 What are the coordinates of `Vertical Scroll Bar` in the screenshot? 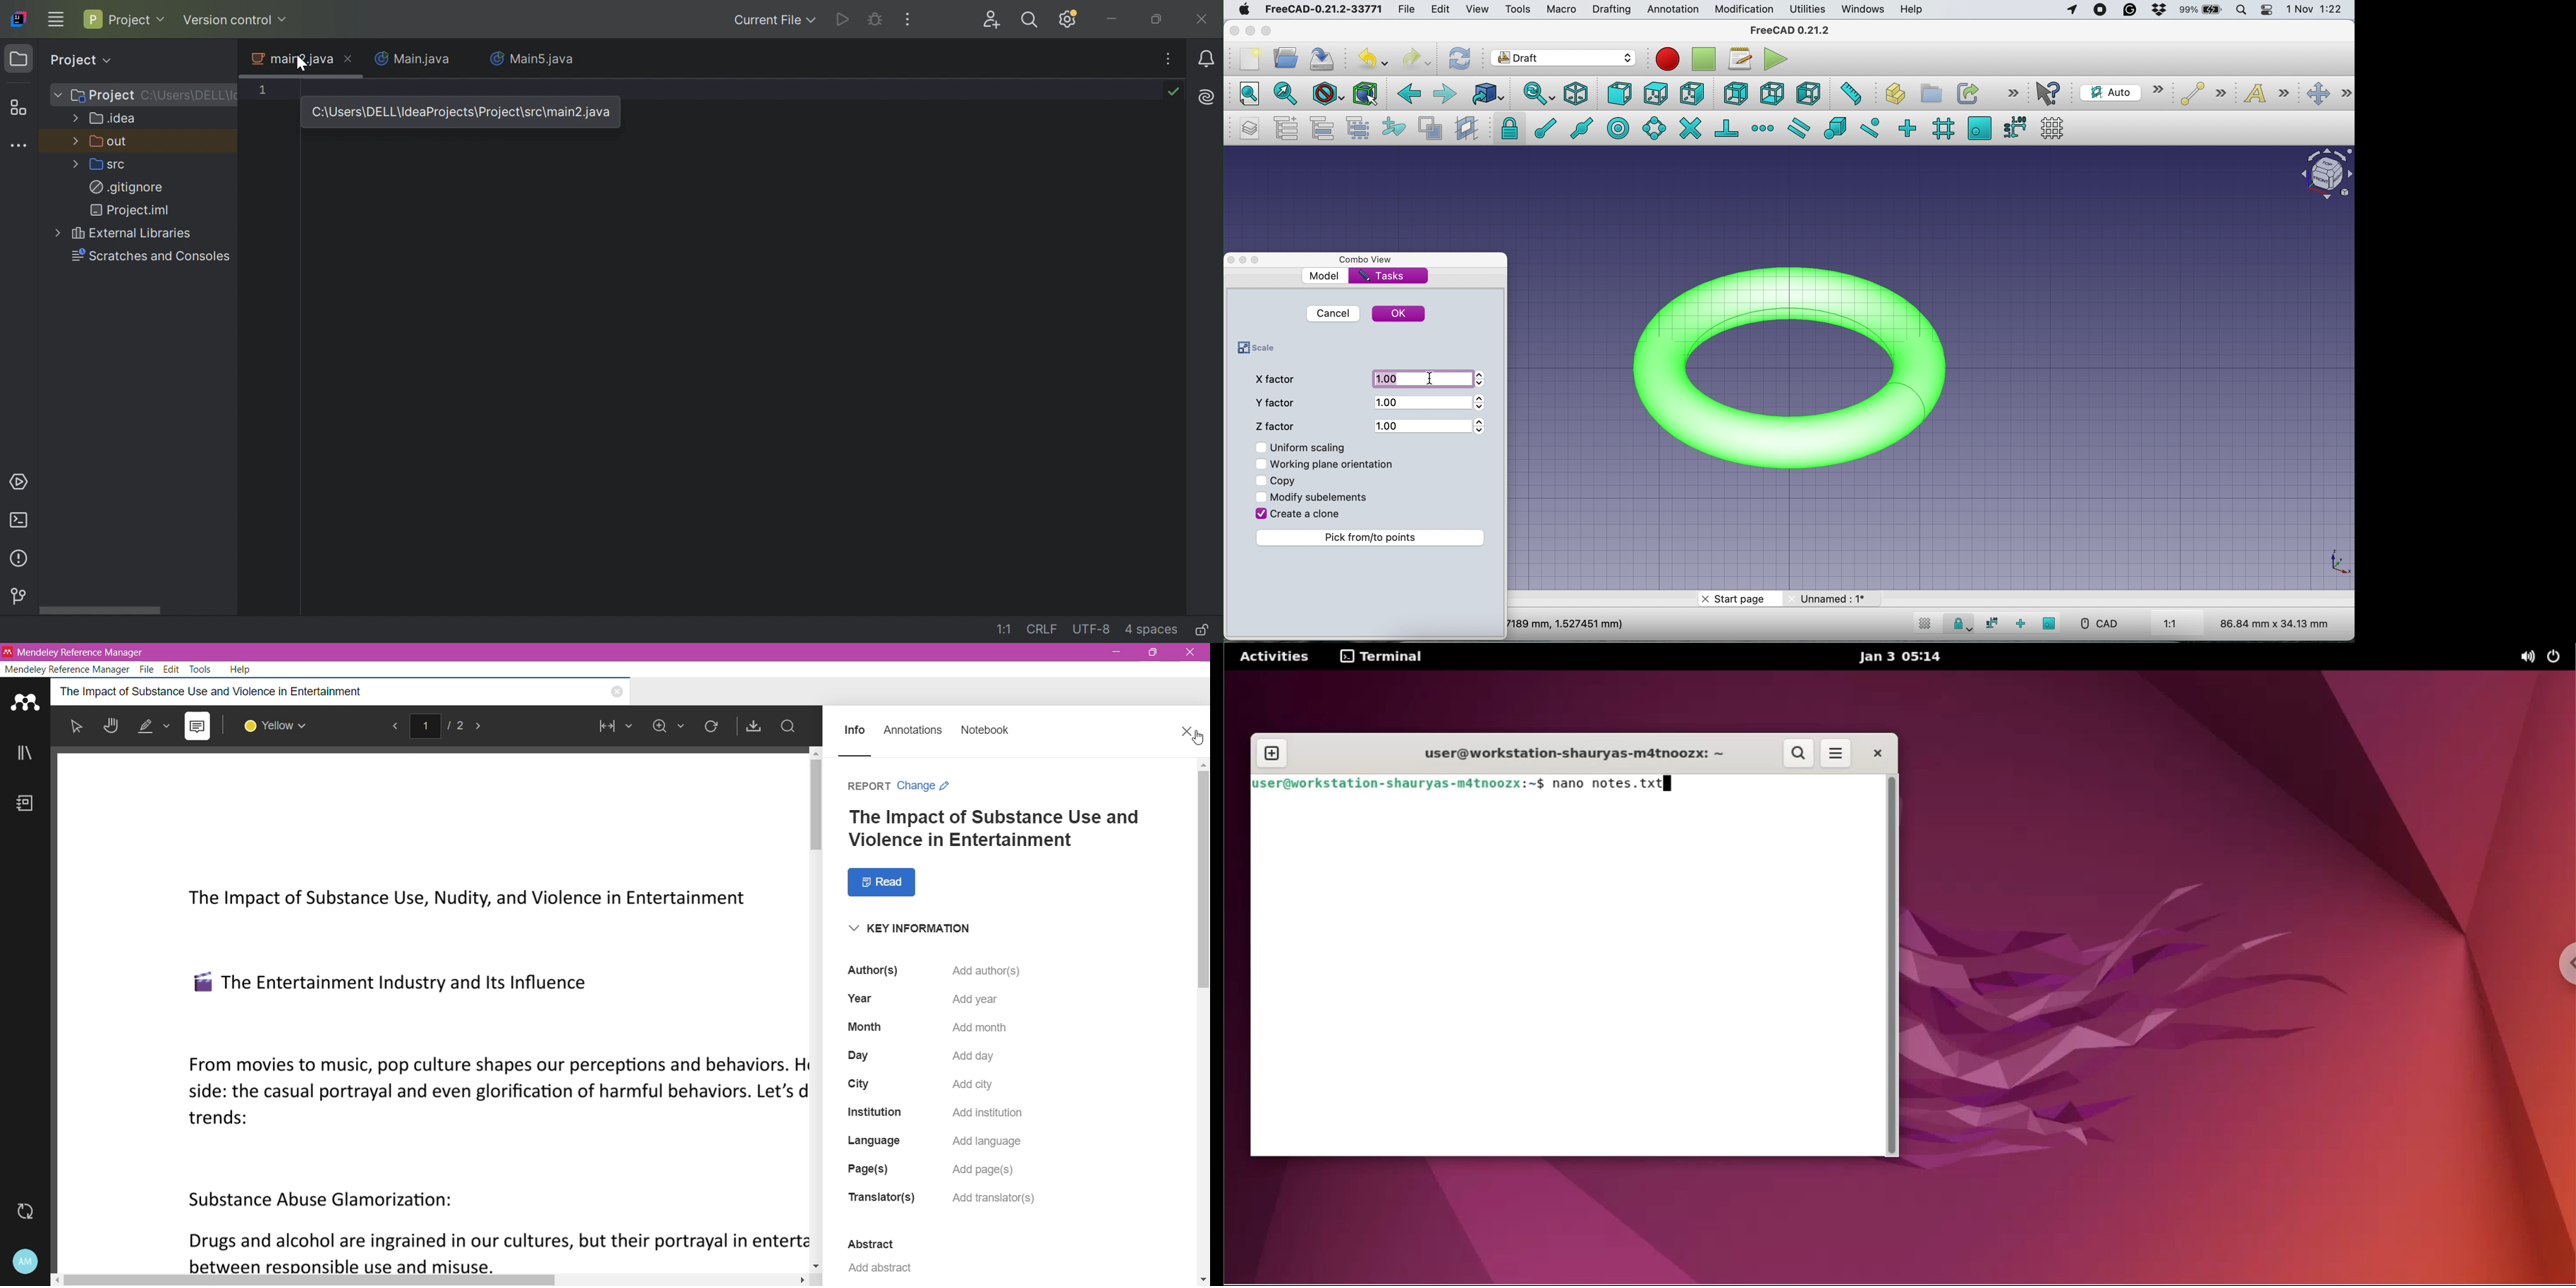 It's located at (1203, 1016).